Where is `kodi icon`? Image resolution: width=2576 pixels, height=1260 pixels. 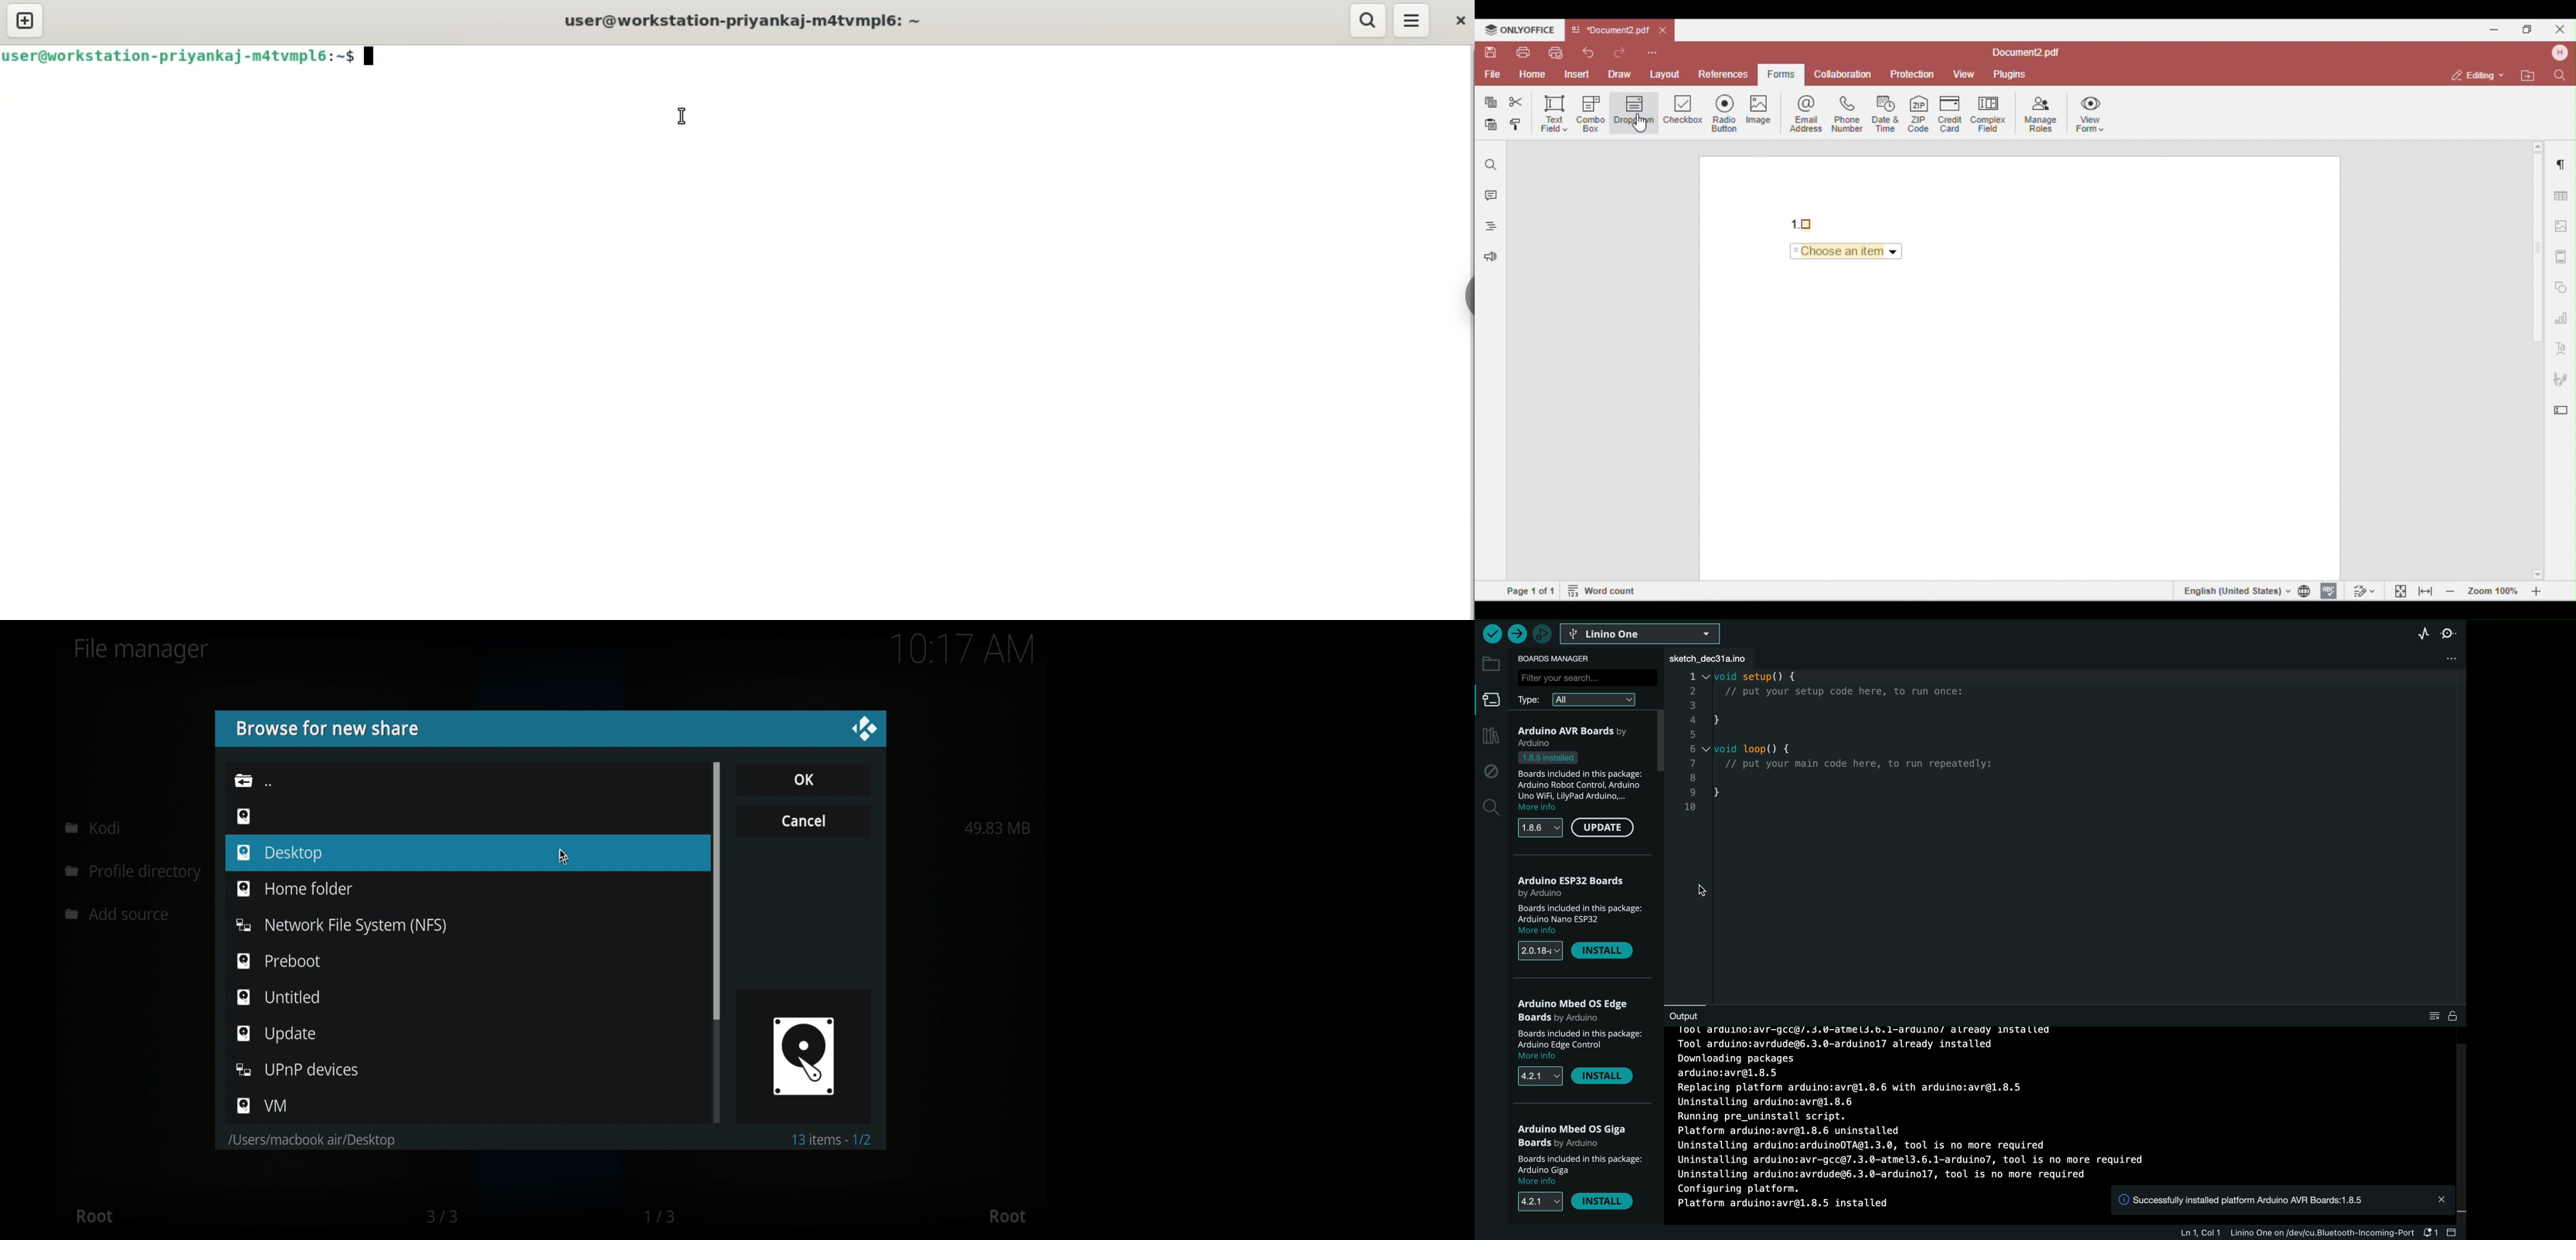
kodi icon is located at coordinates (804, 1055).